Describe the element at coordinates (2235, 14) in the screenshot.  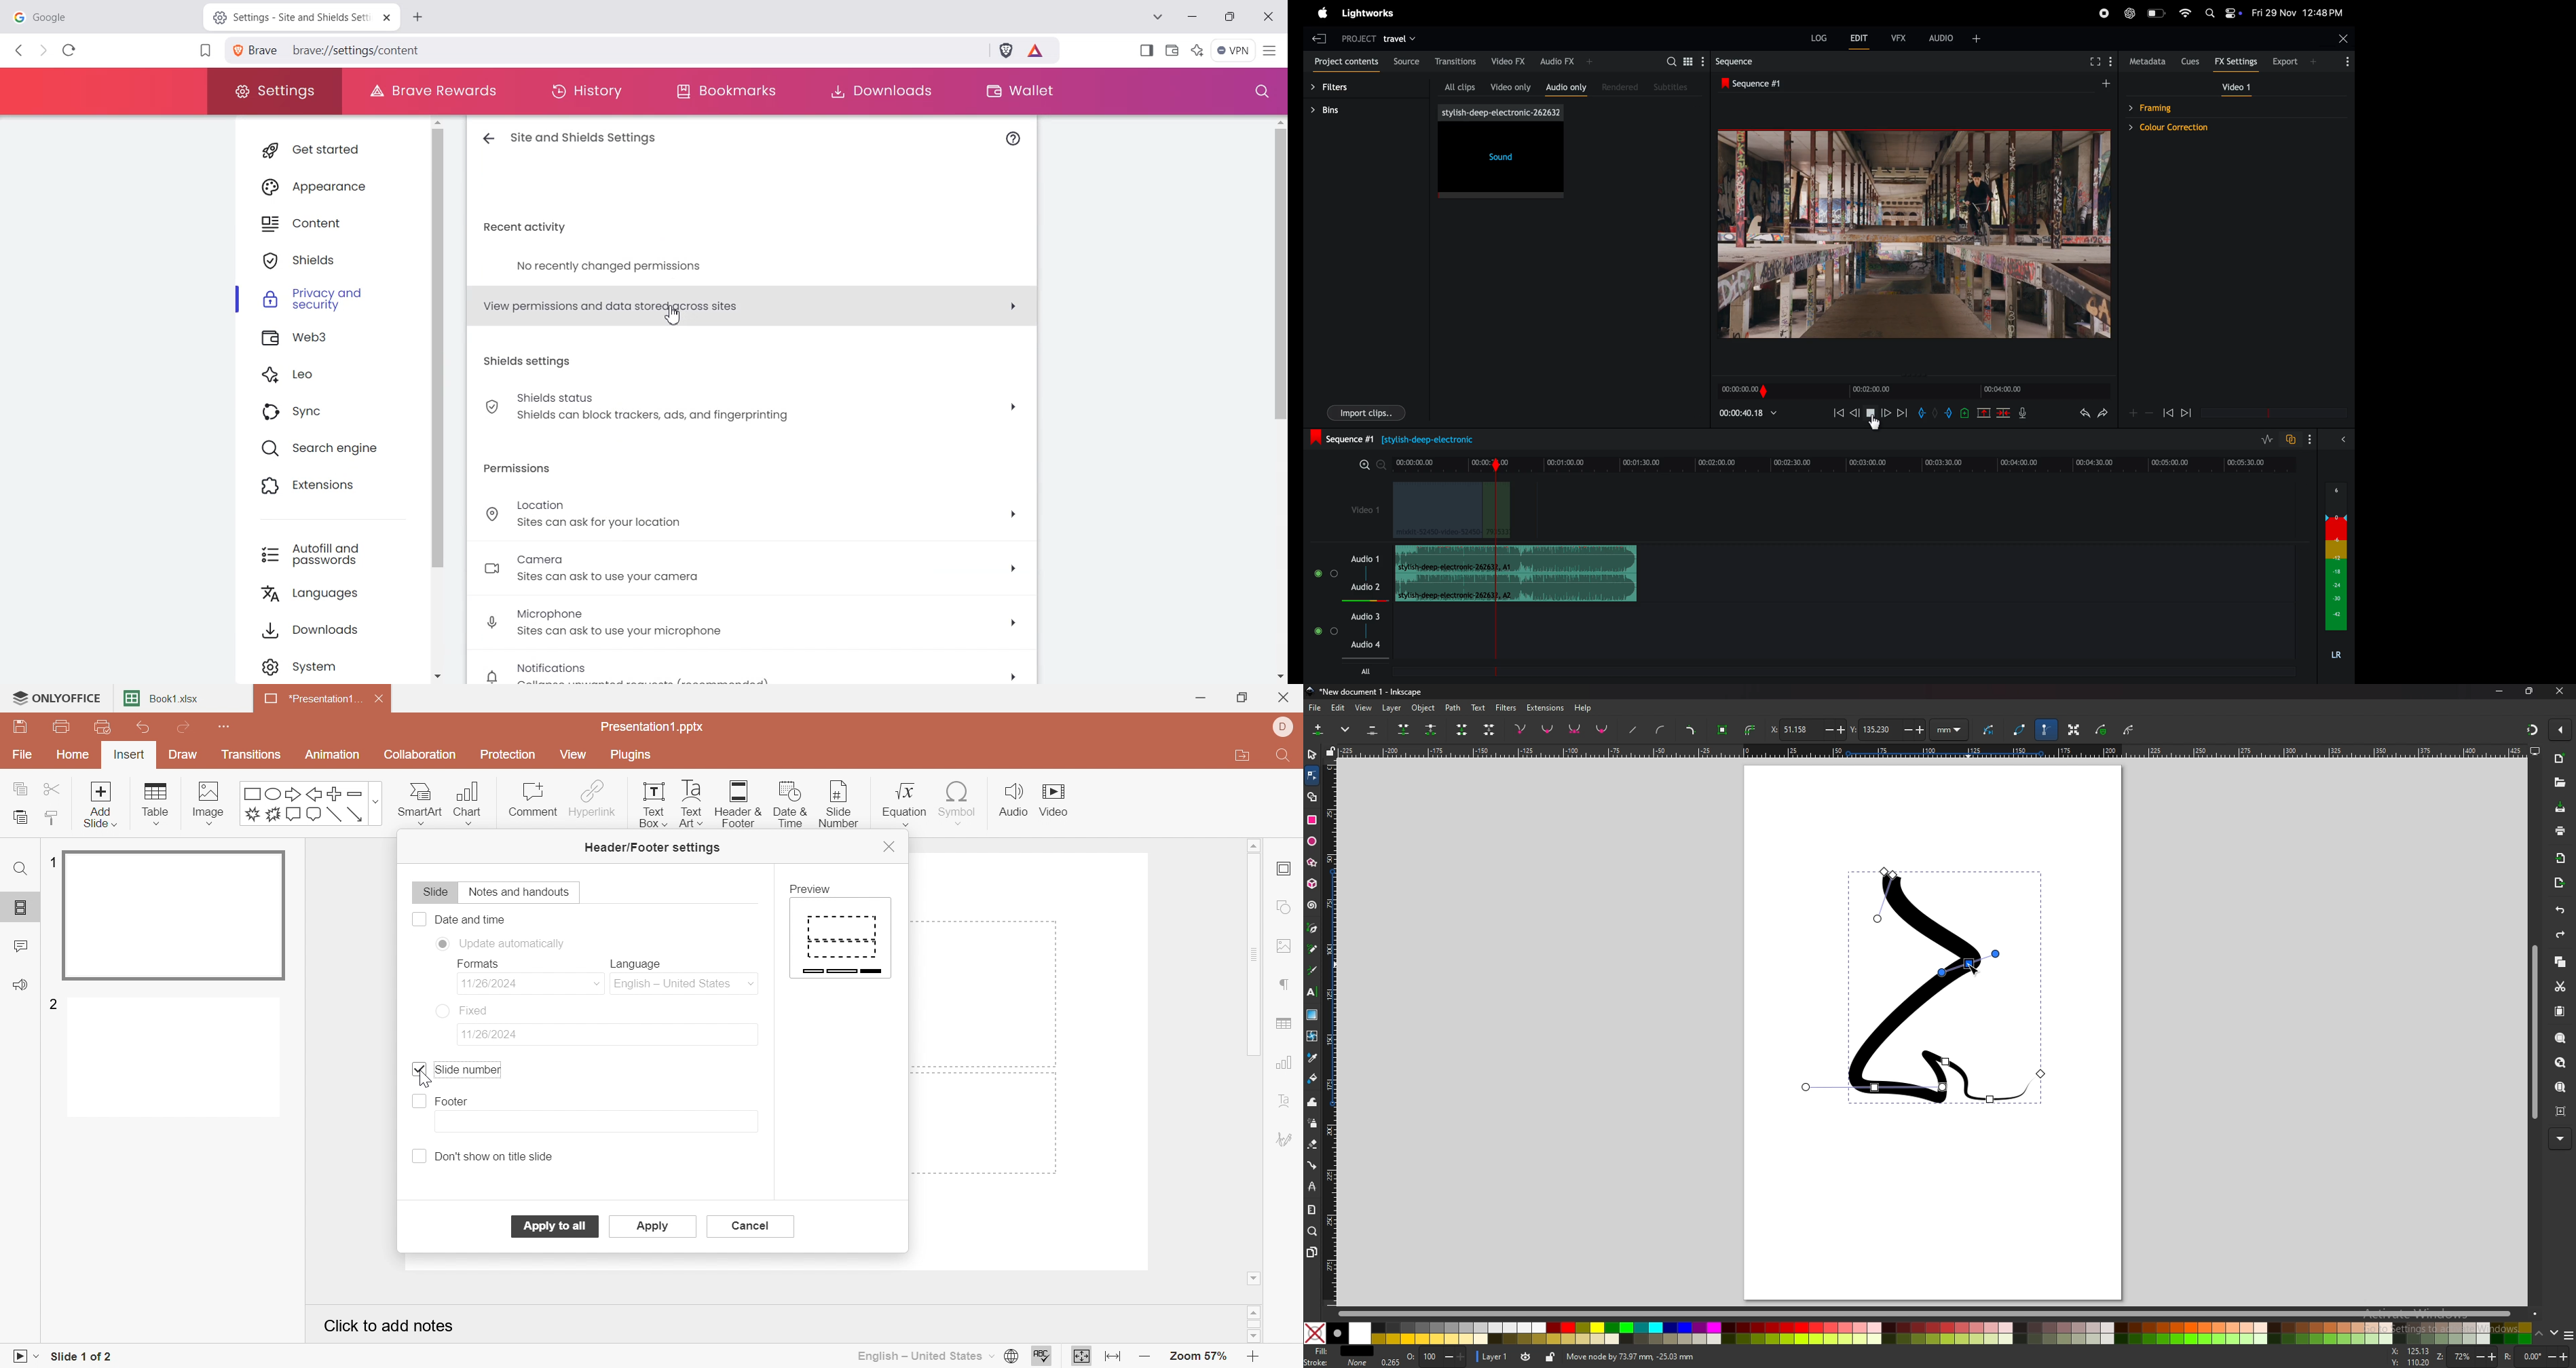
I see `control panel` at that location.